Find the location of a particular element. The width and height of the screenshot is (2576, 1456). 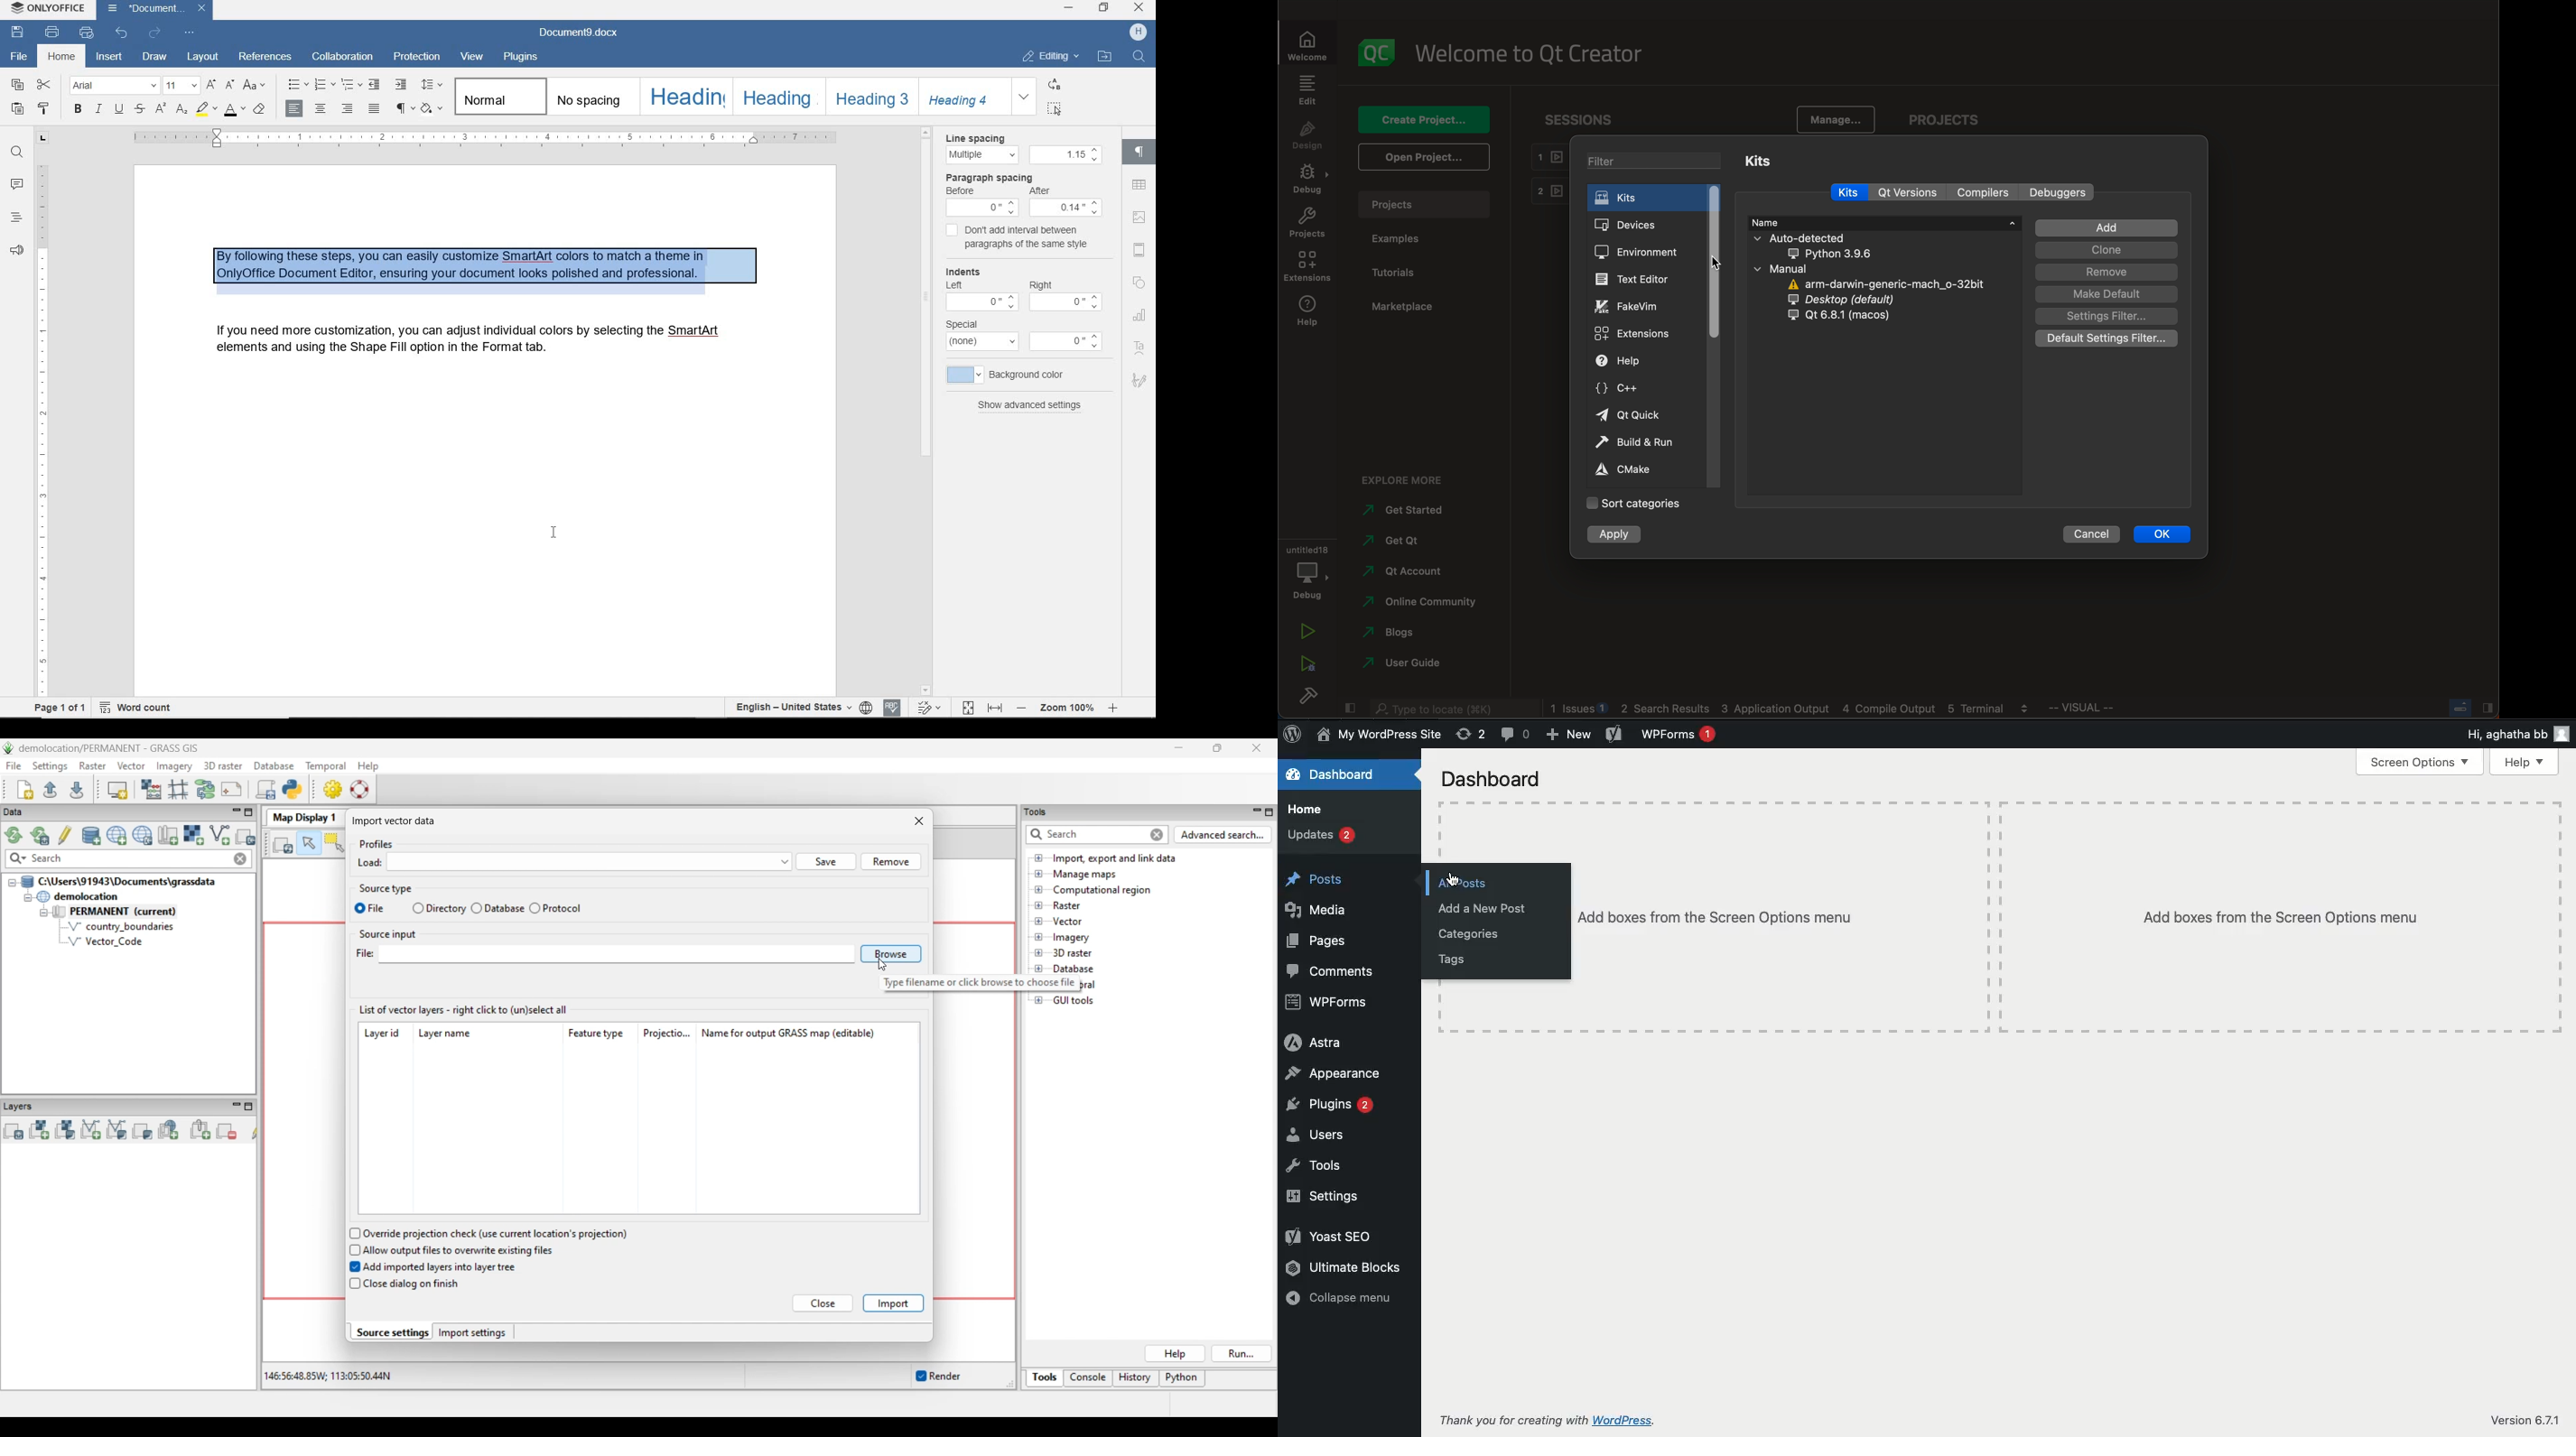

nonprinting characters is located at coordinates (405, 109).